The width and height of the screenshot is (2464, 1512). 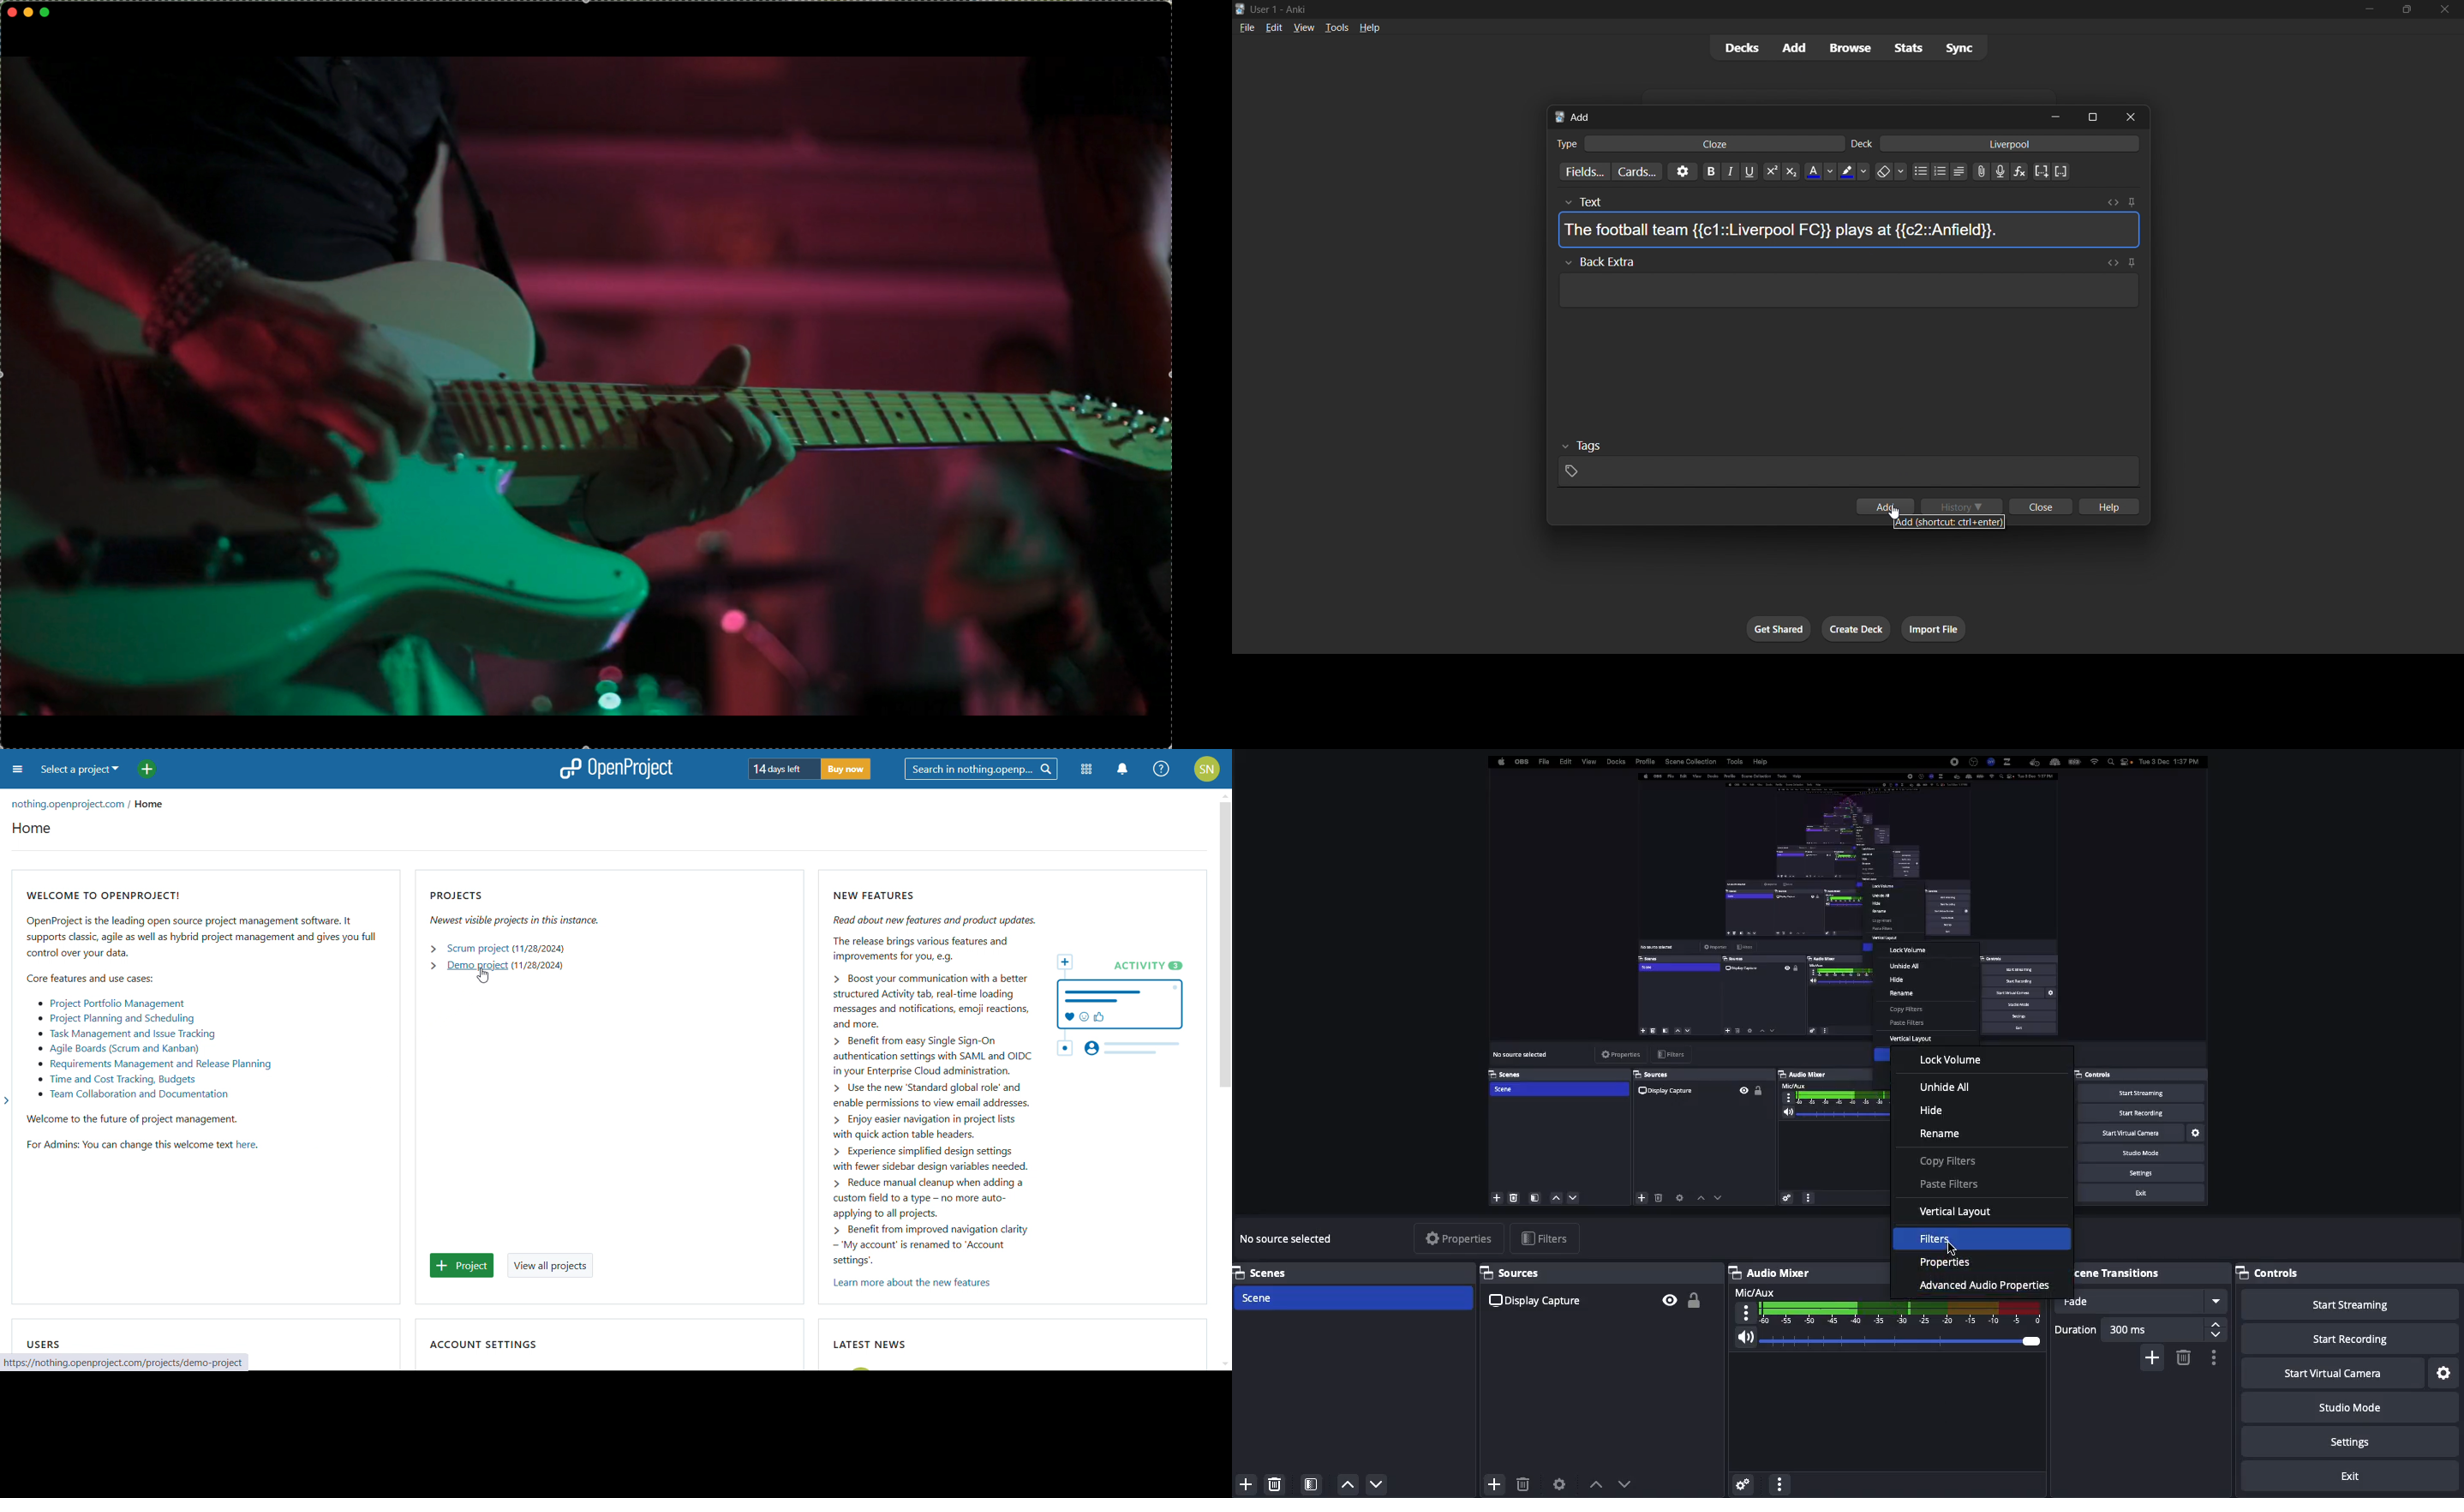 What do you see at coordinates (2115, 202) in the screenshot?
I see `toggle html editor` at bounding box center [2115, 202].